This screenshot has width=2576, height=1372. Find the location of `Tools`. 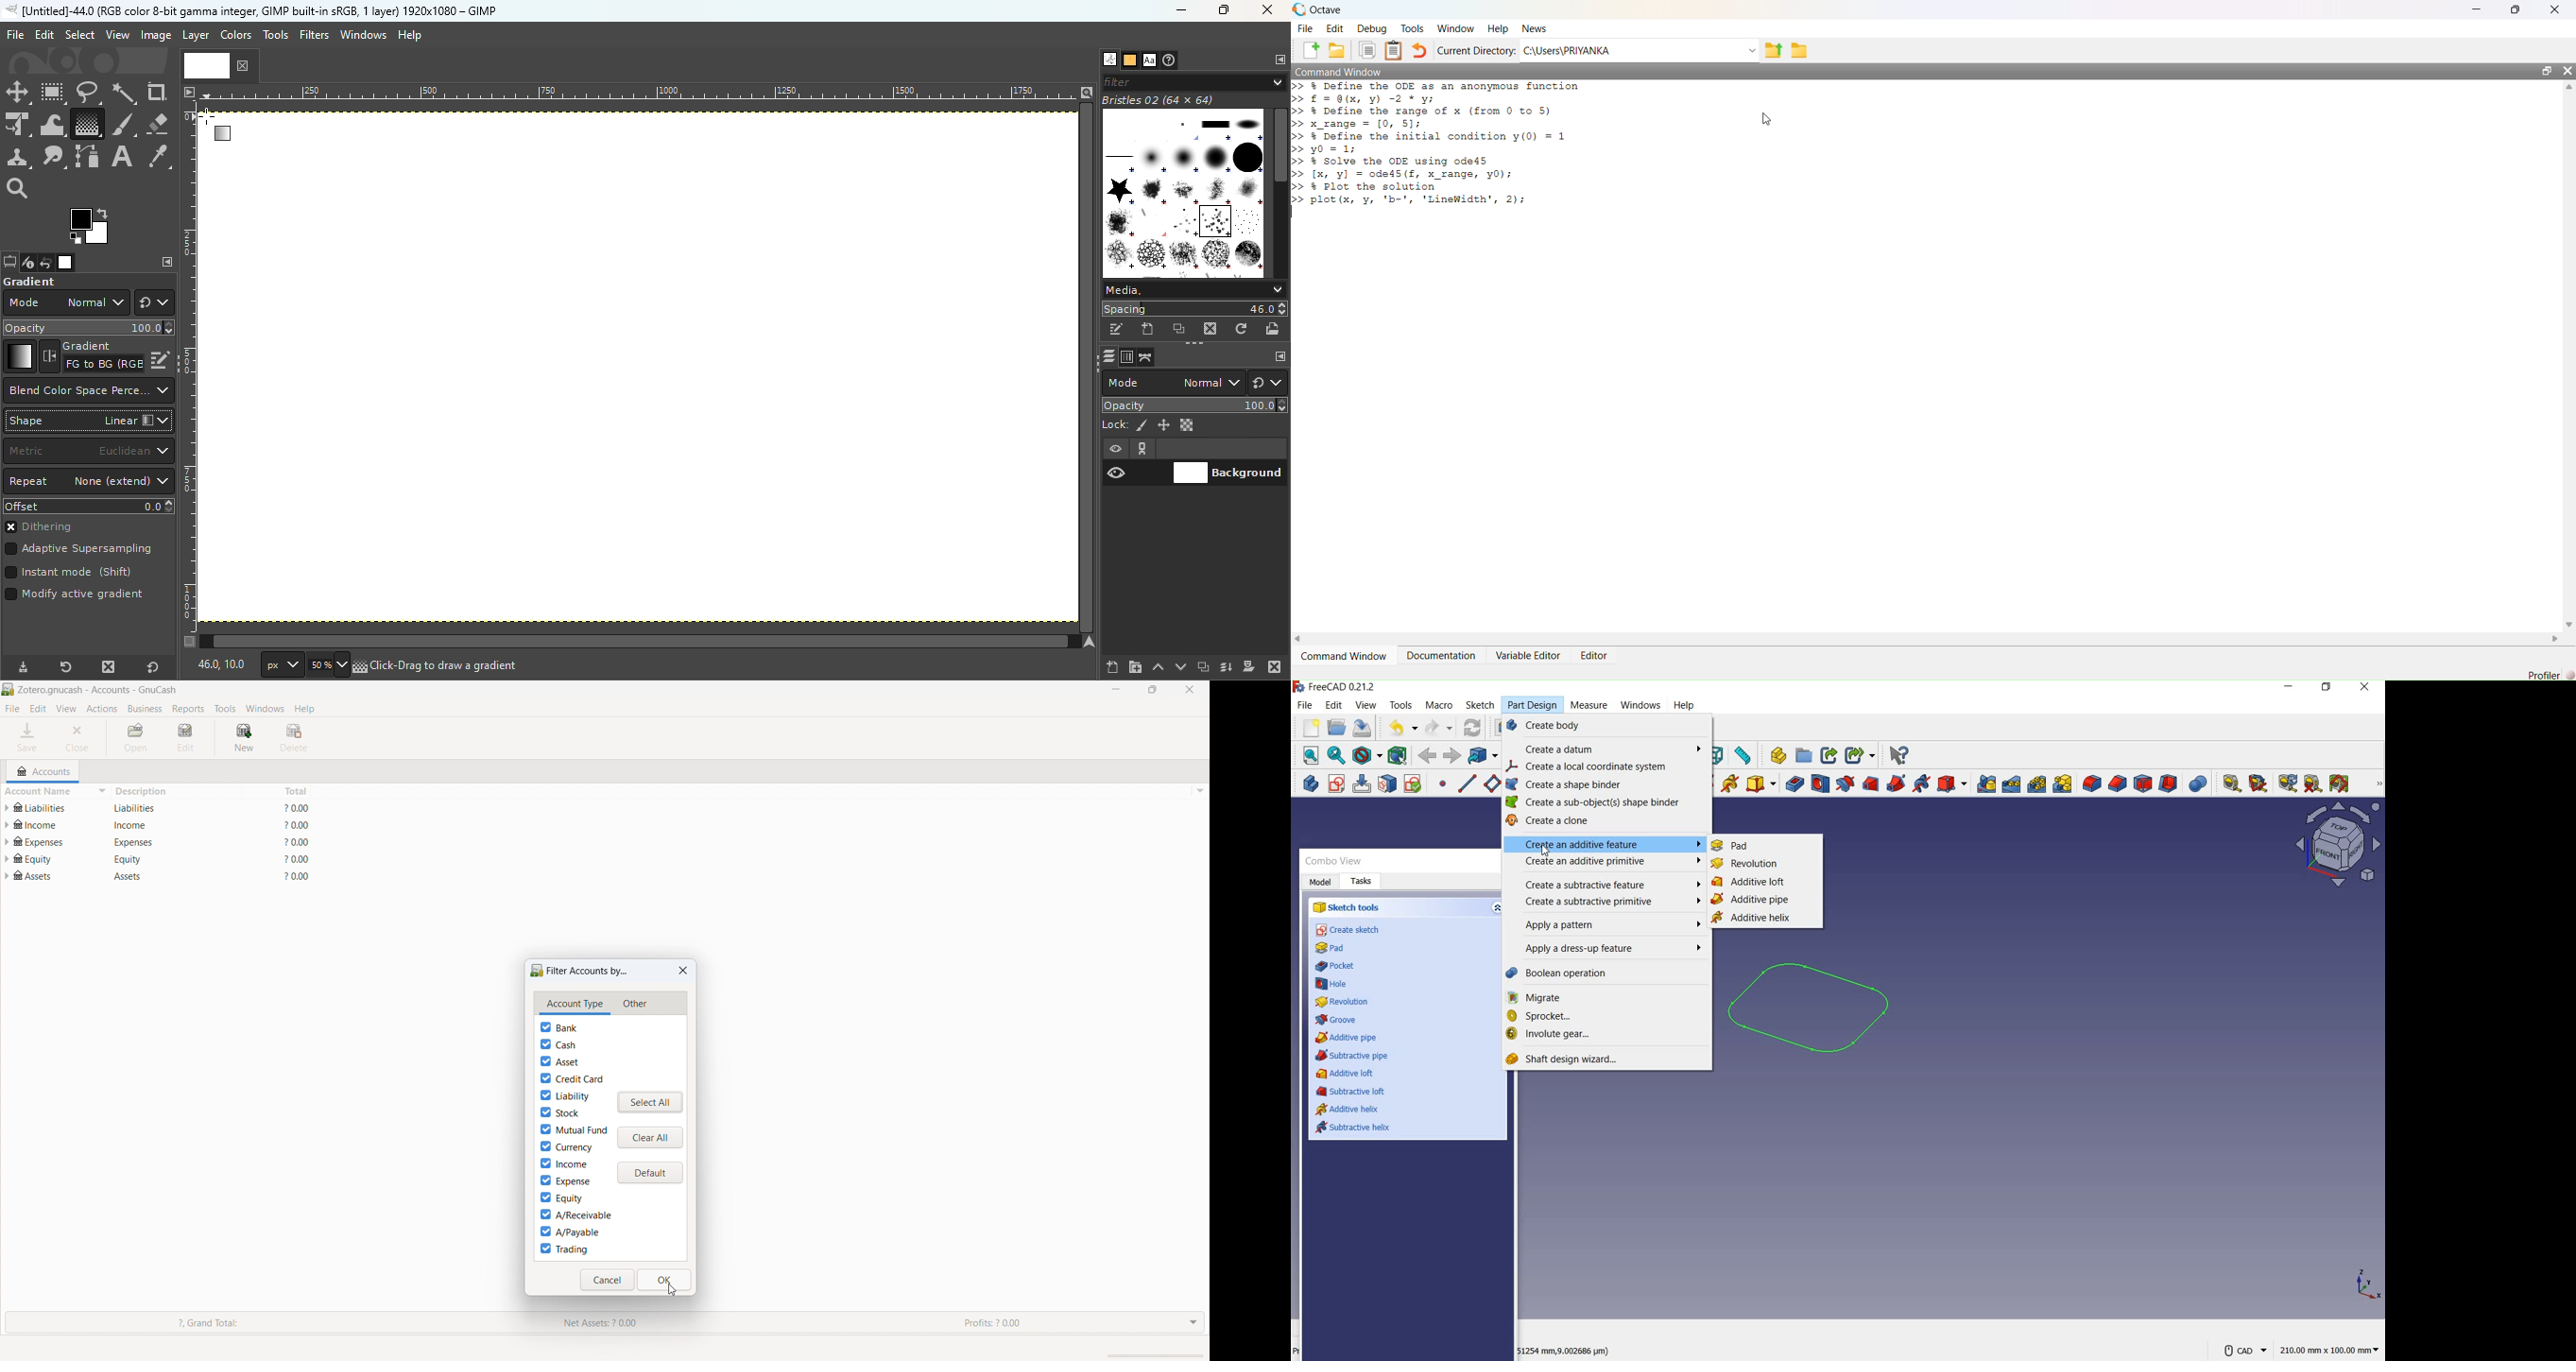

Tools is located at coordinates (1412, 28).